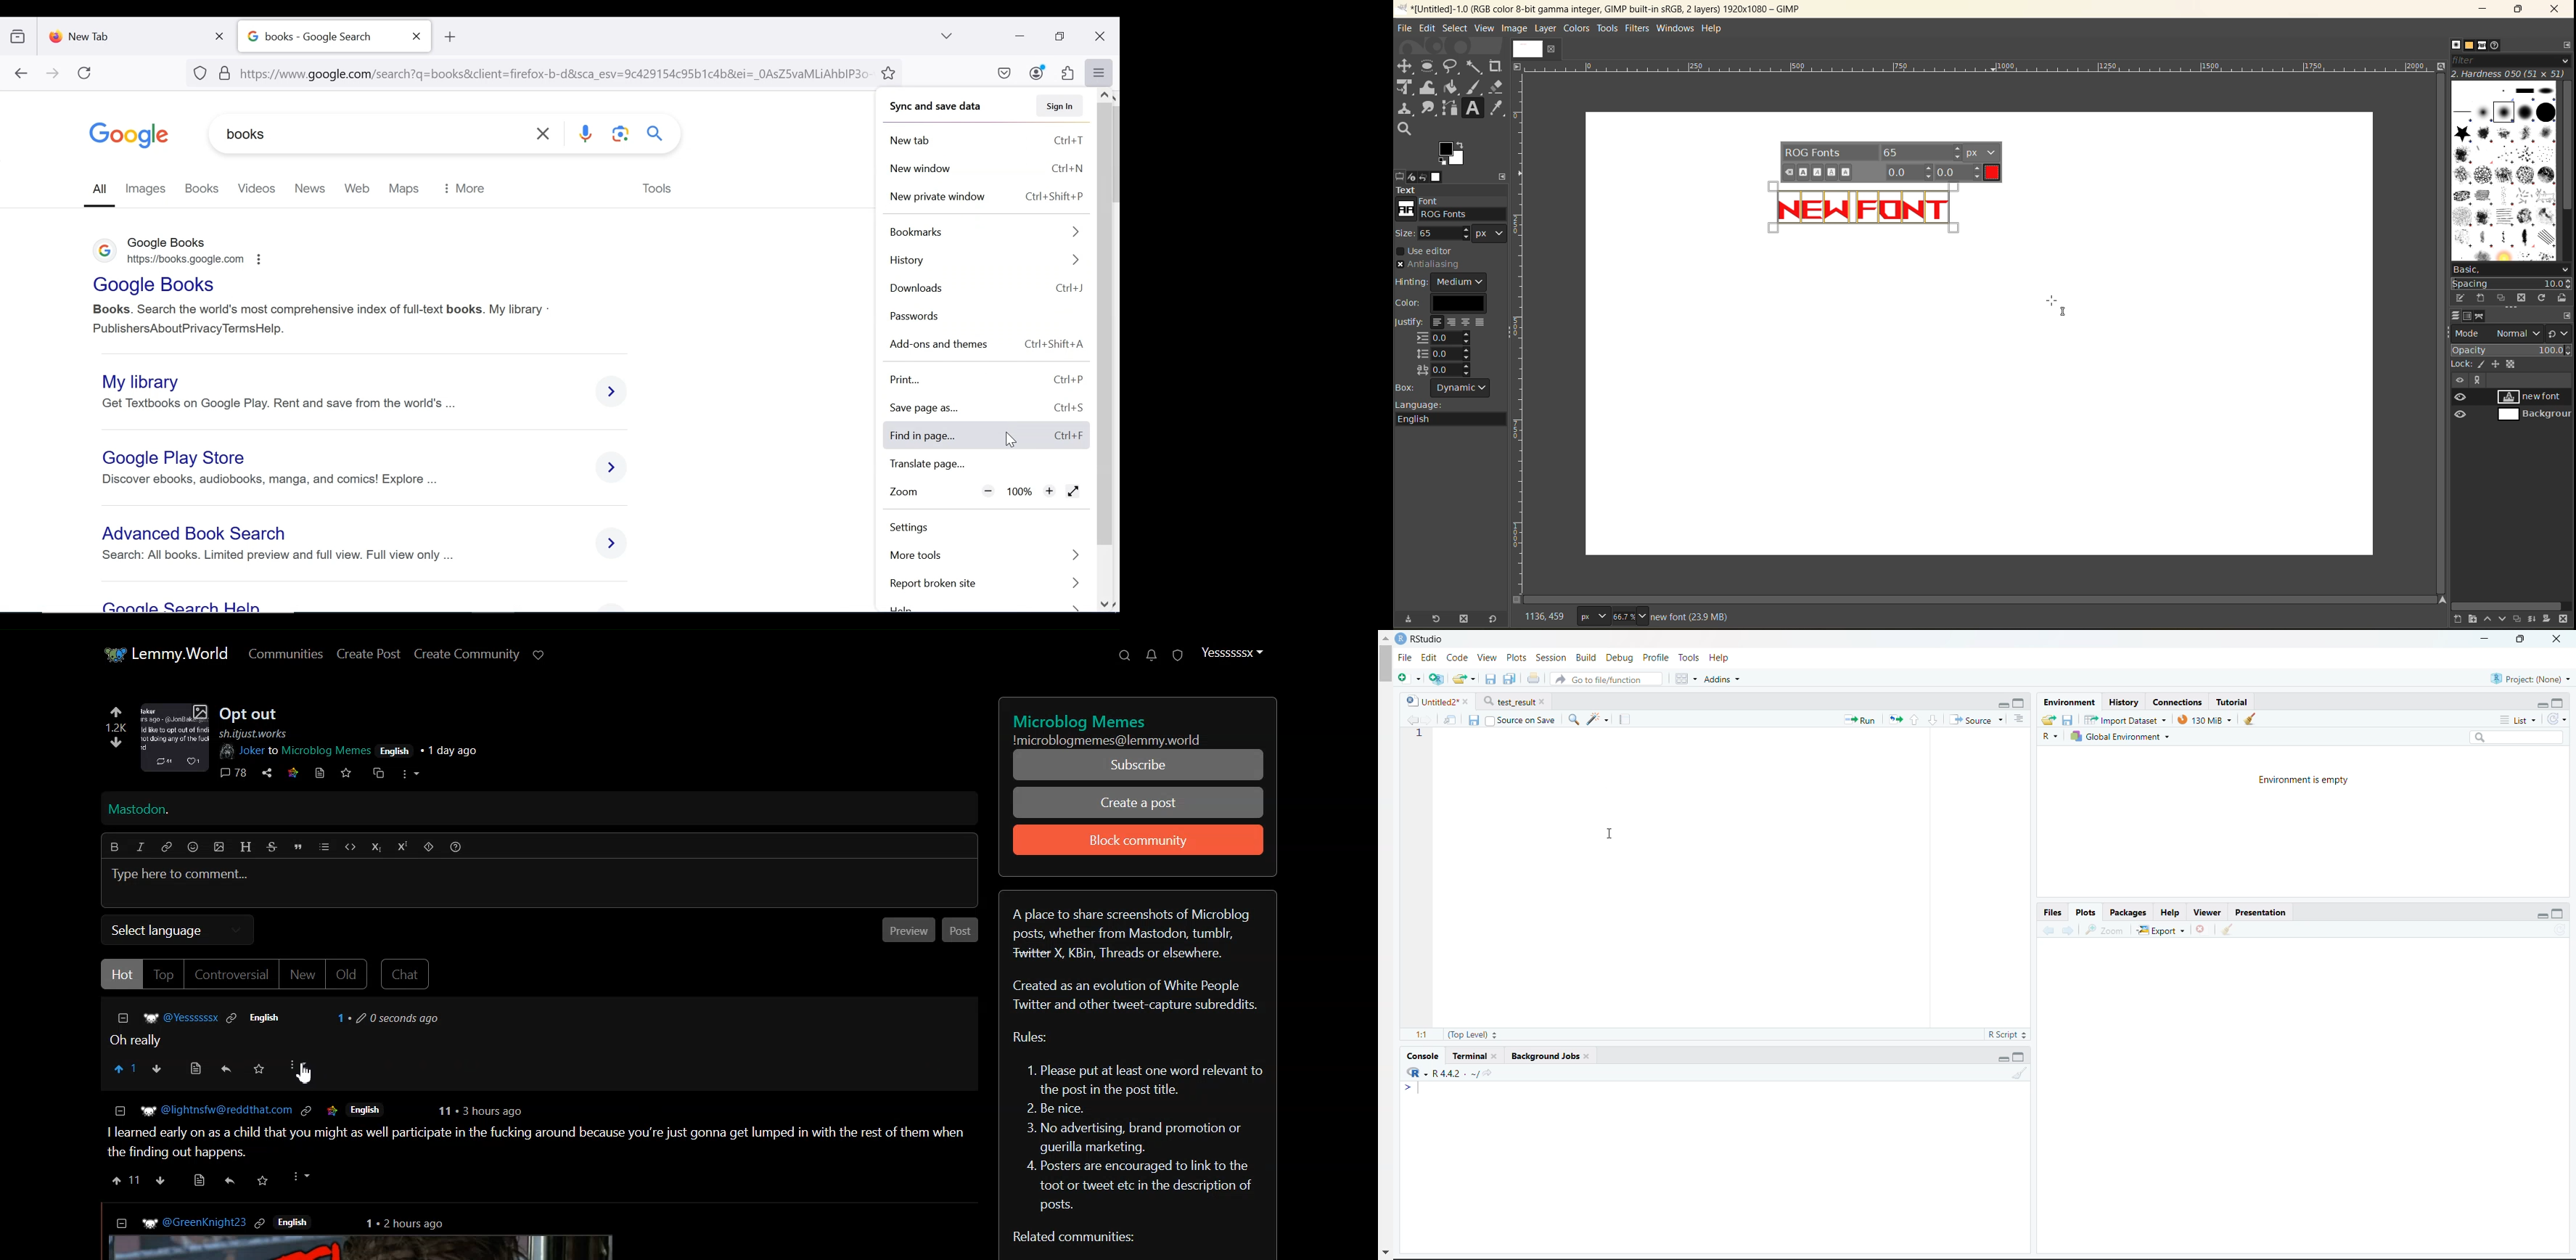 This screenshot has width=2576, height=1260. What do you see at coordinates (1575, 717) in the screenshot?
I see `Find/Replace` at bounding box center [1575, 717].